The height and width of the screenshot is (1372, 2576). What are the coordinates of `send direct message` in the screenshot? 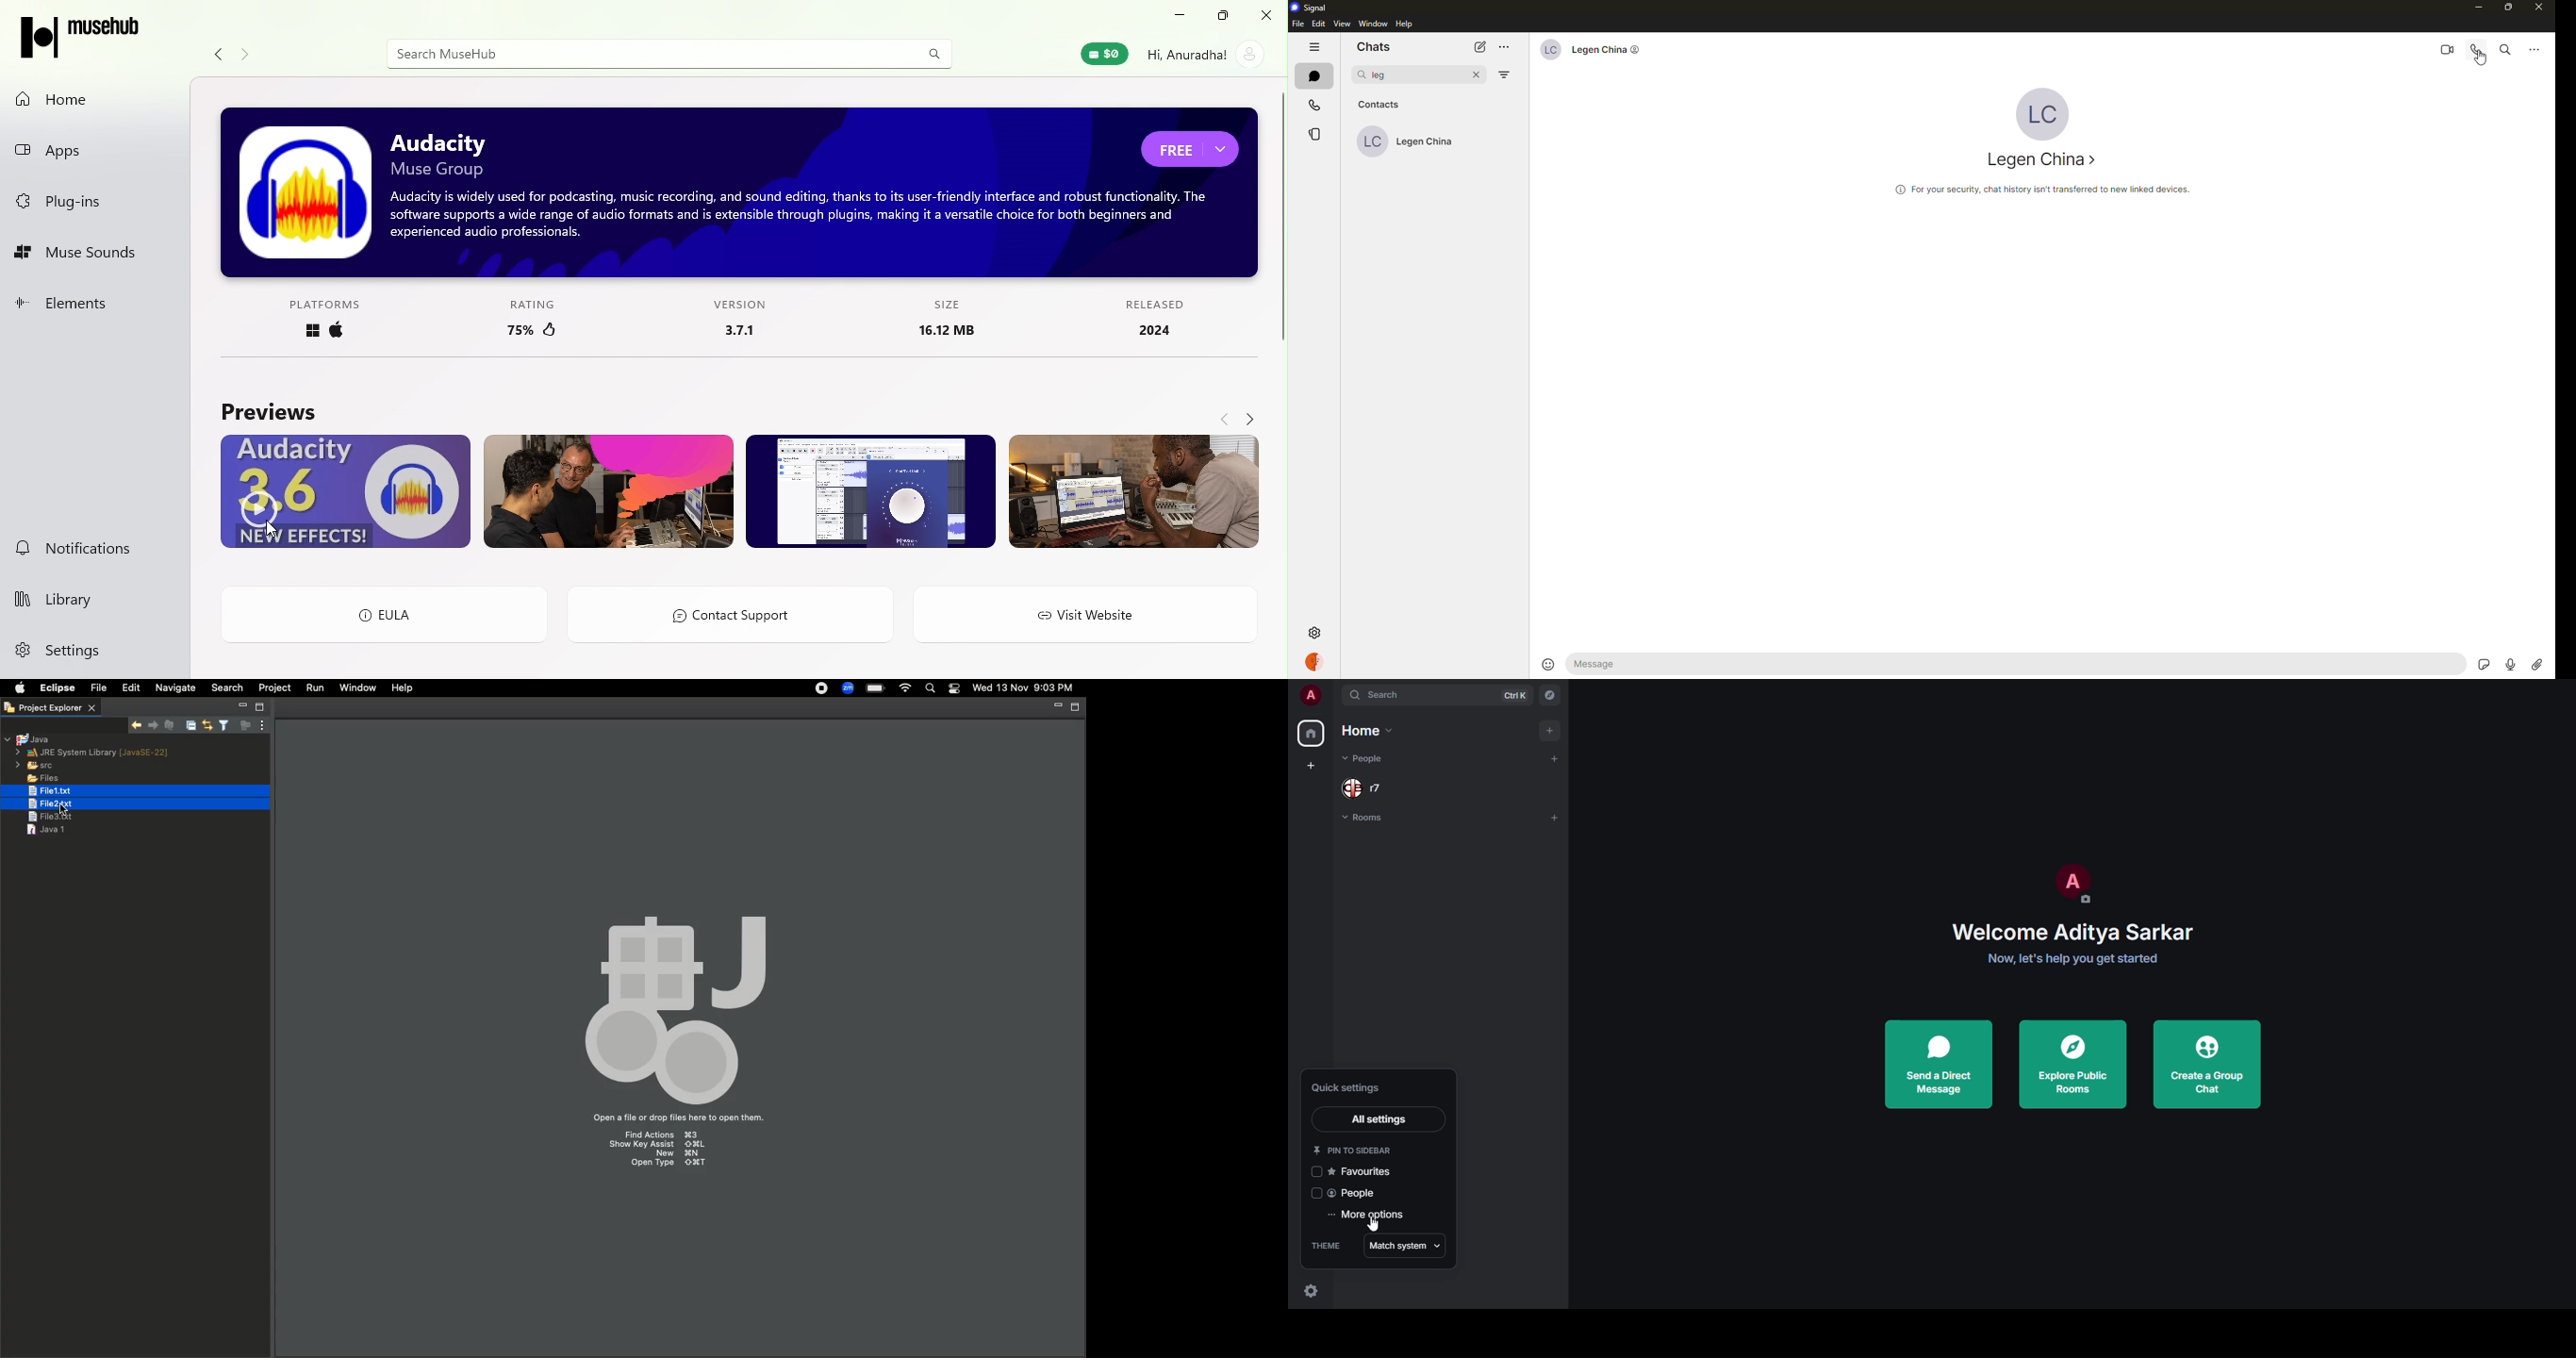 It's located at (1941, 1064).